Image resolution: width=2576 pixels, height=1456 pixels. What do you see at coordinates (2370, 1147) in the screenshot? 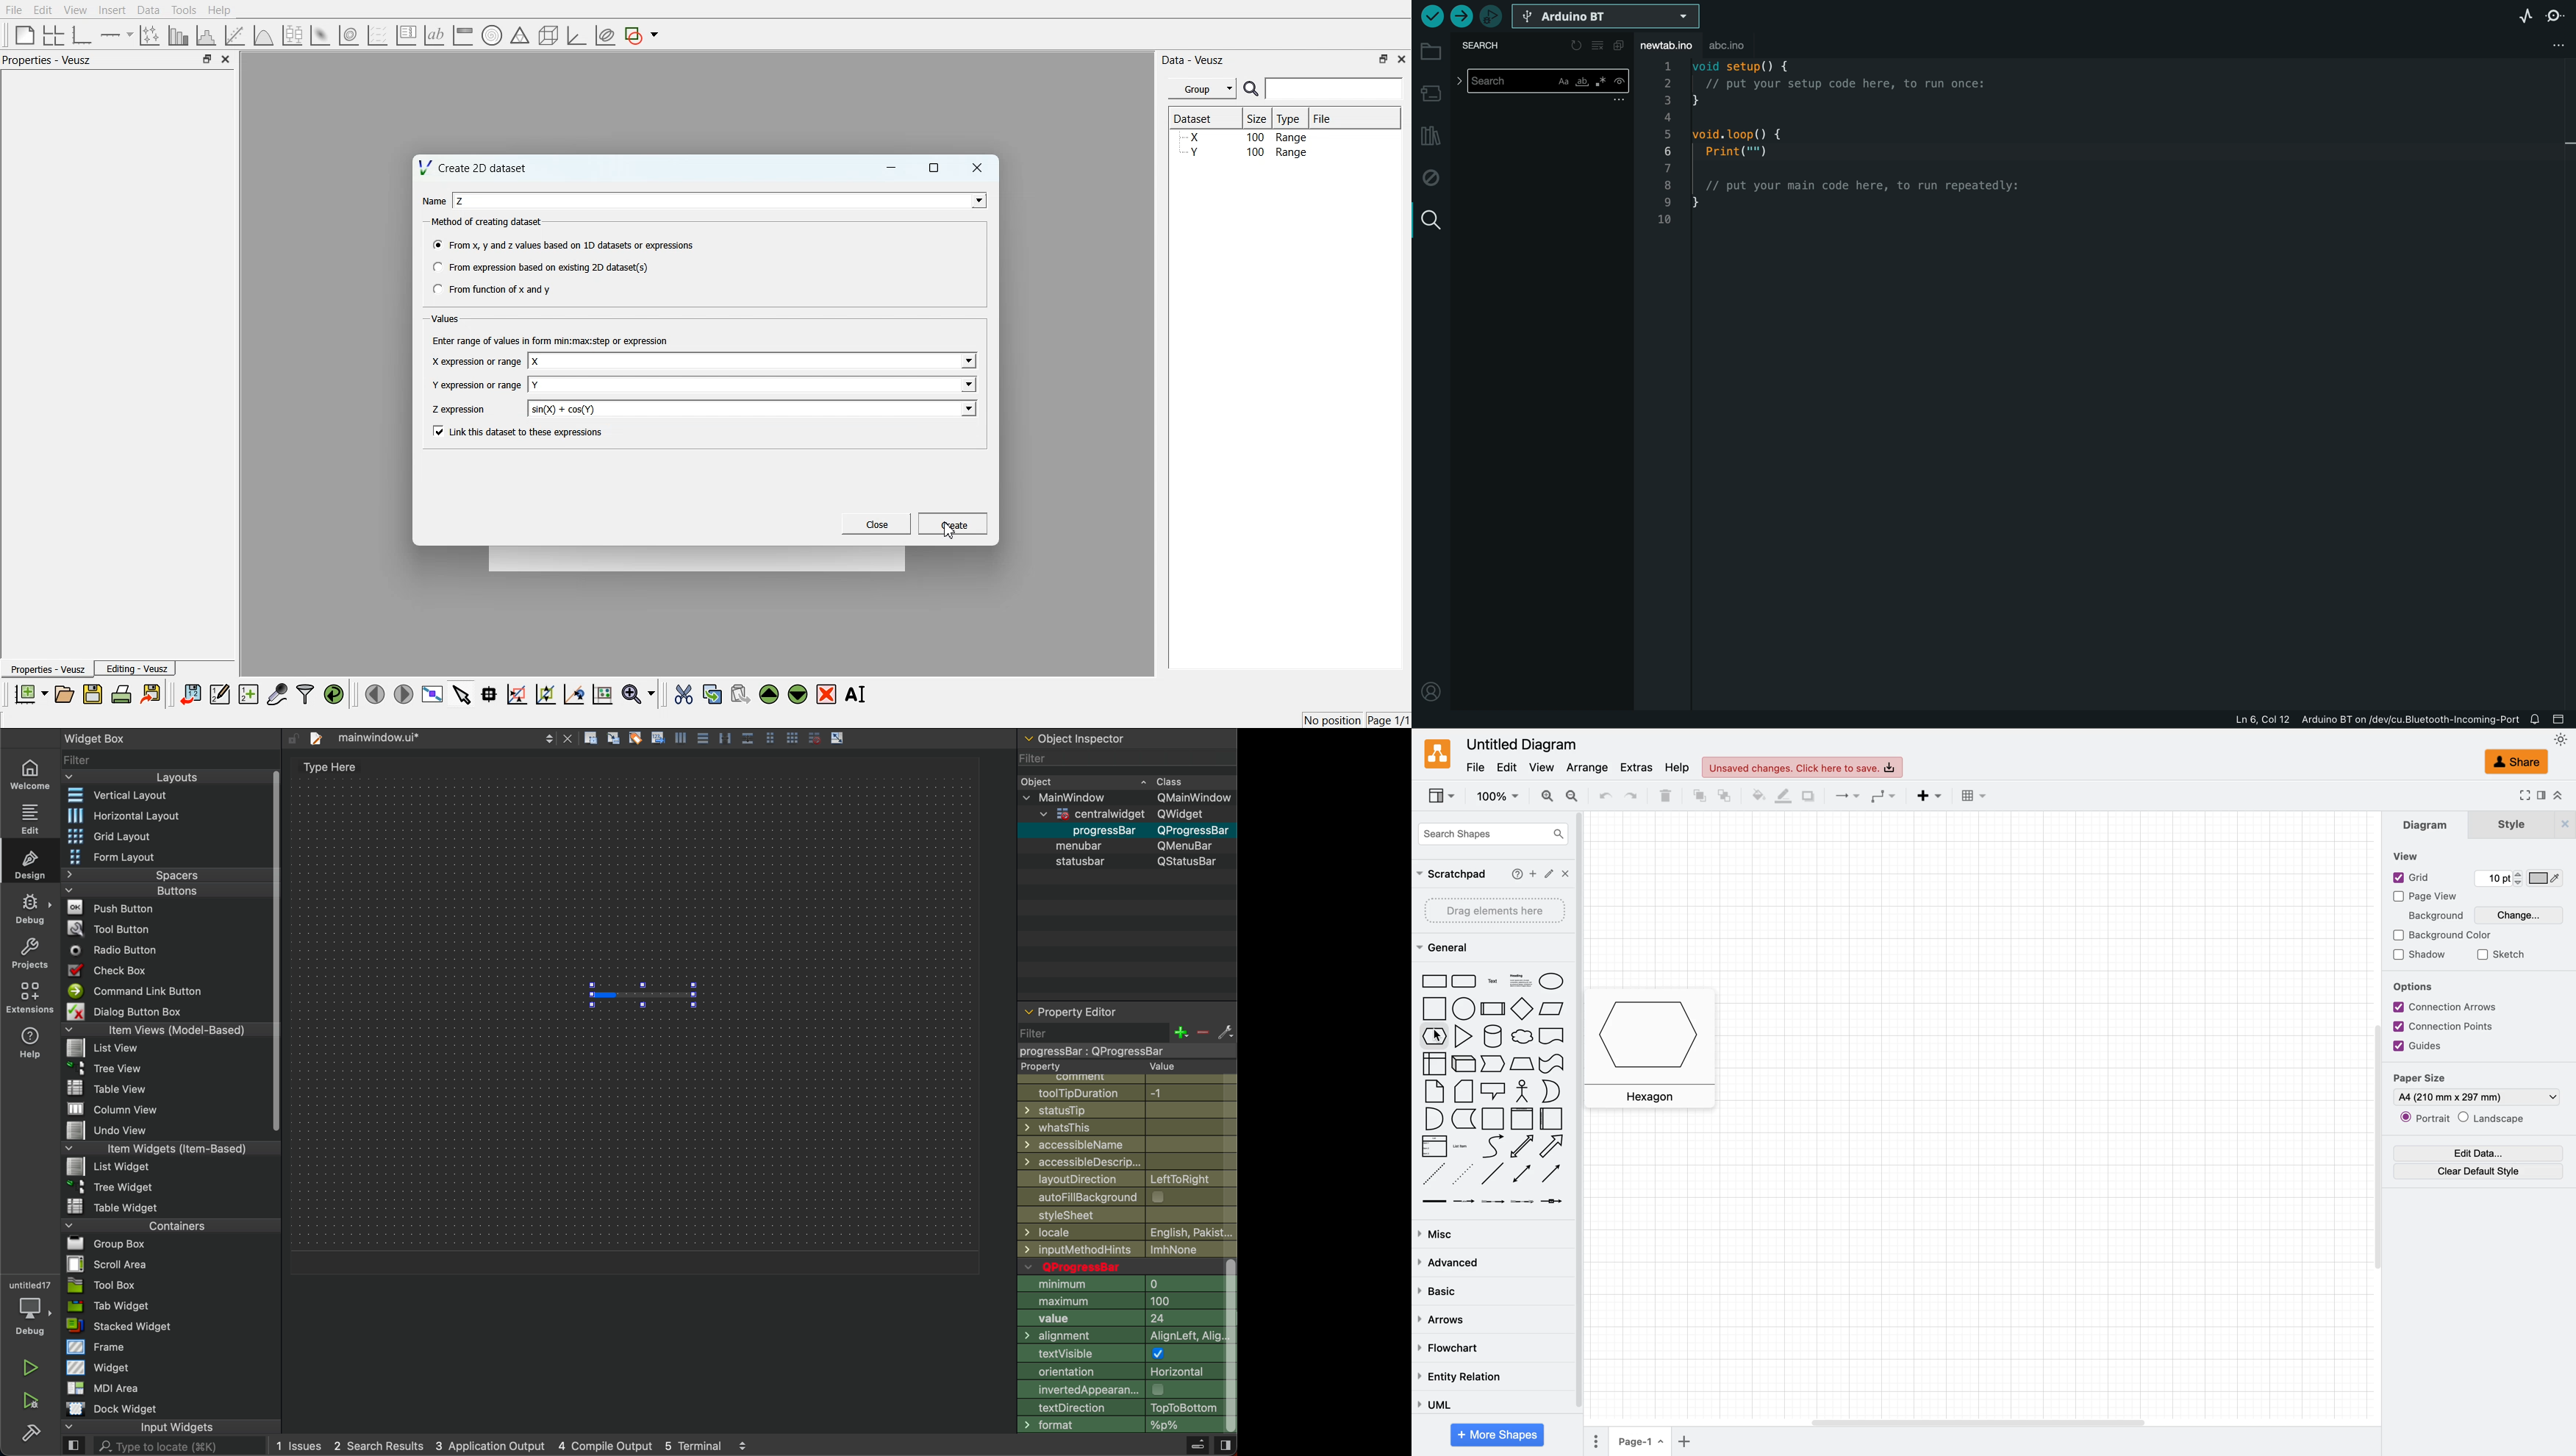
I see `page vertical scroll bar` at bounding box center [2370, 1147].